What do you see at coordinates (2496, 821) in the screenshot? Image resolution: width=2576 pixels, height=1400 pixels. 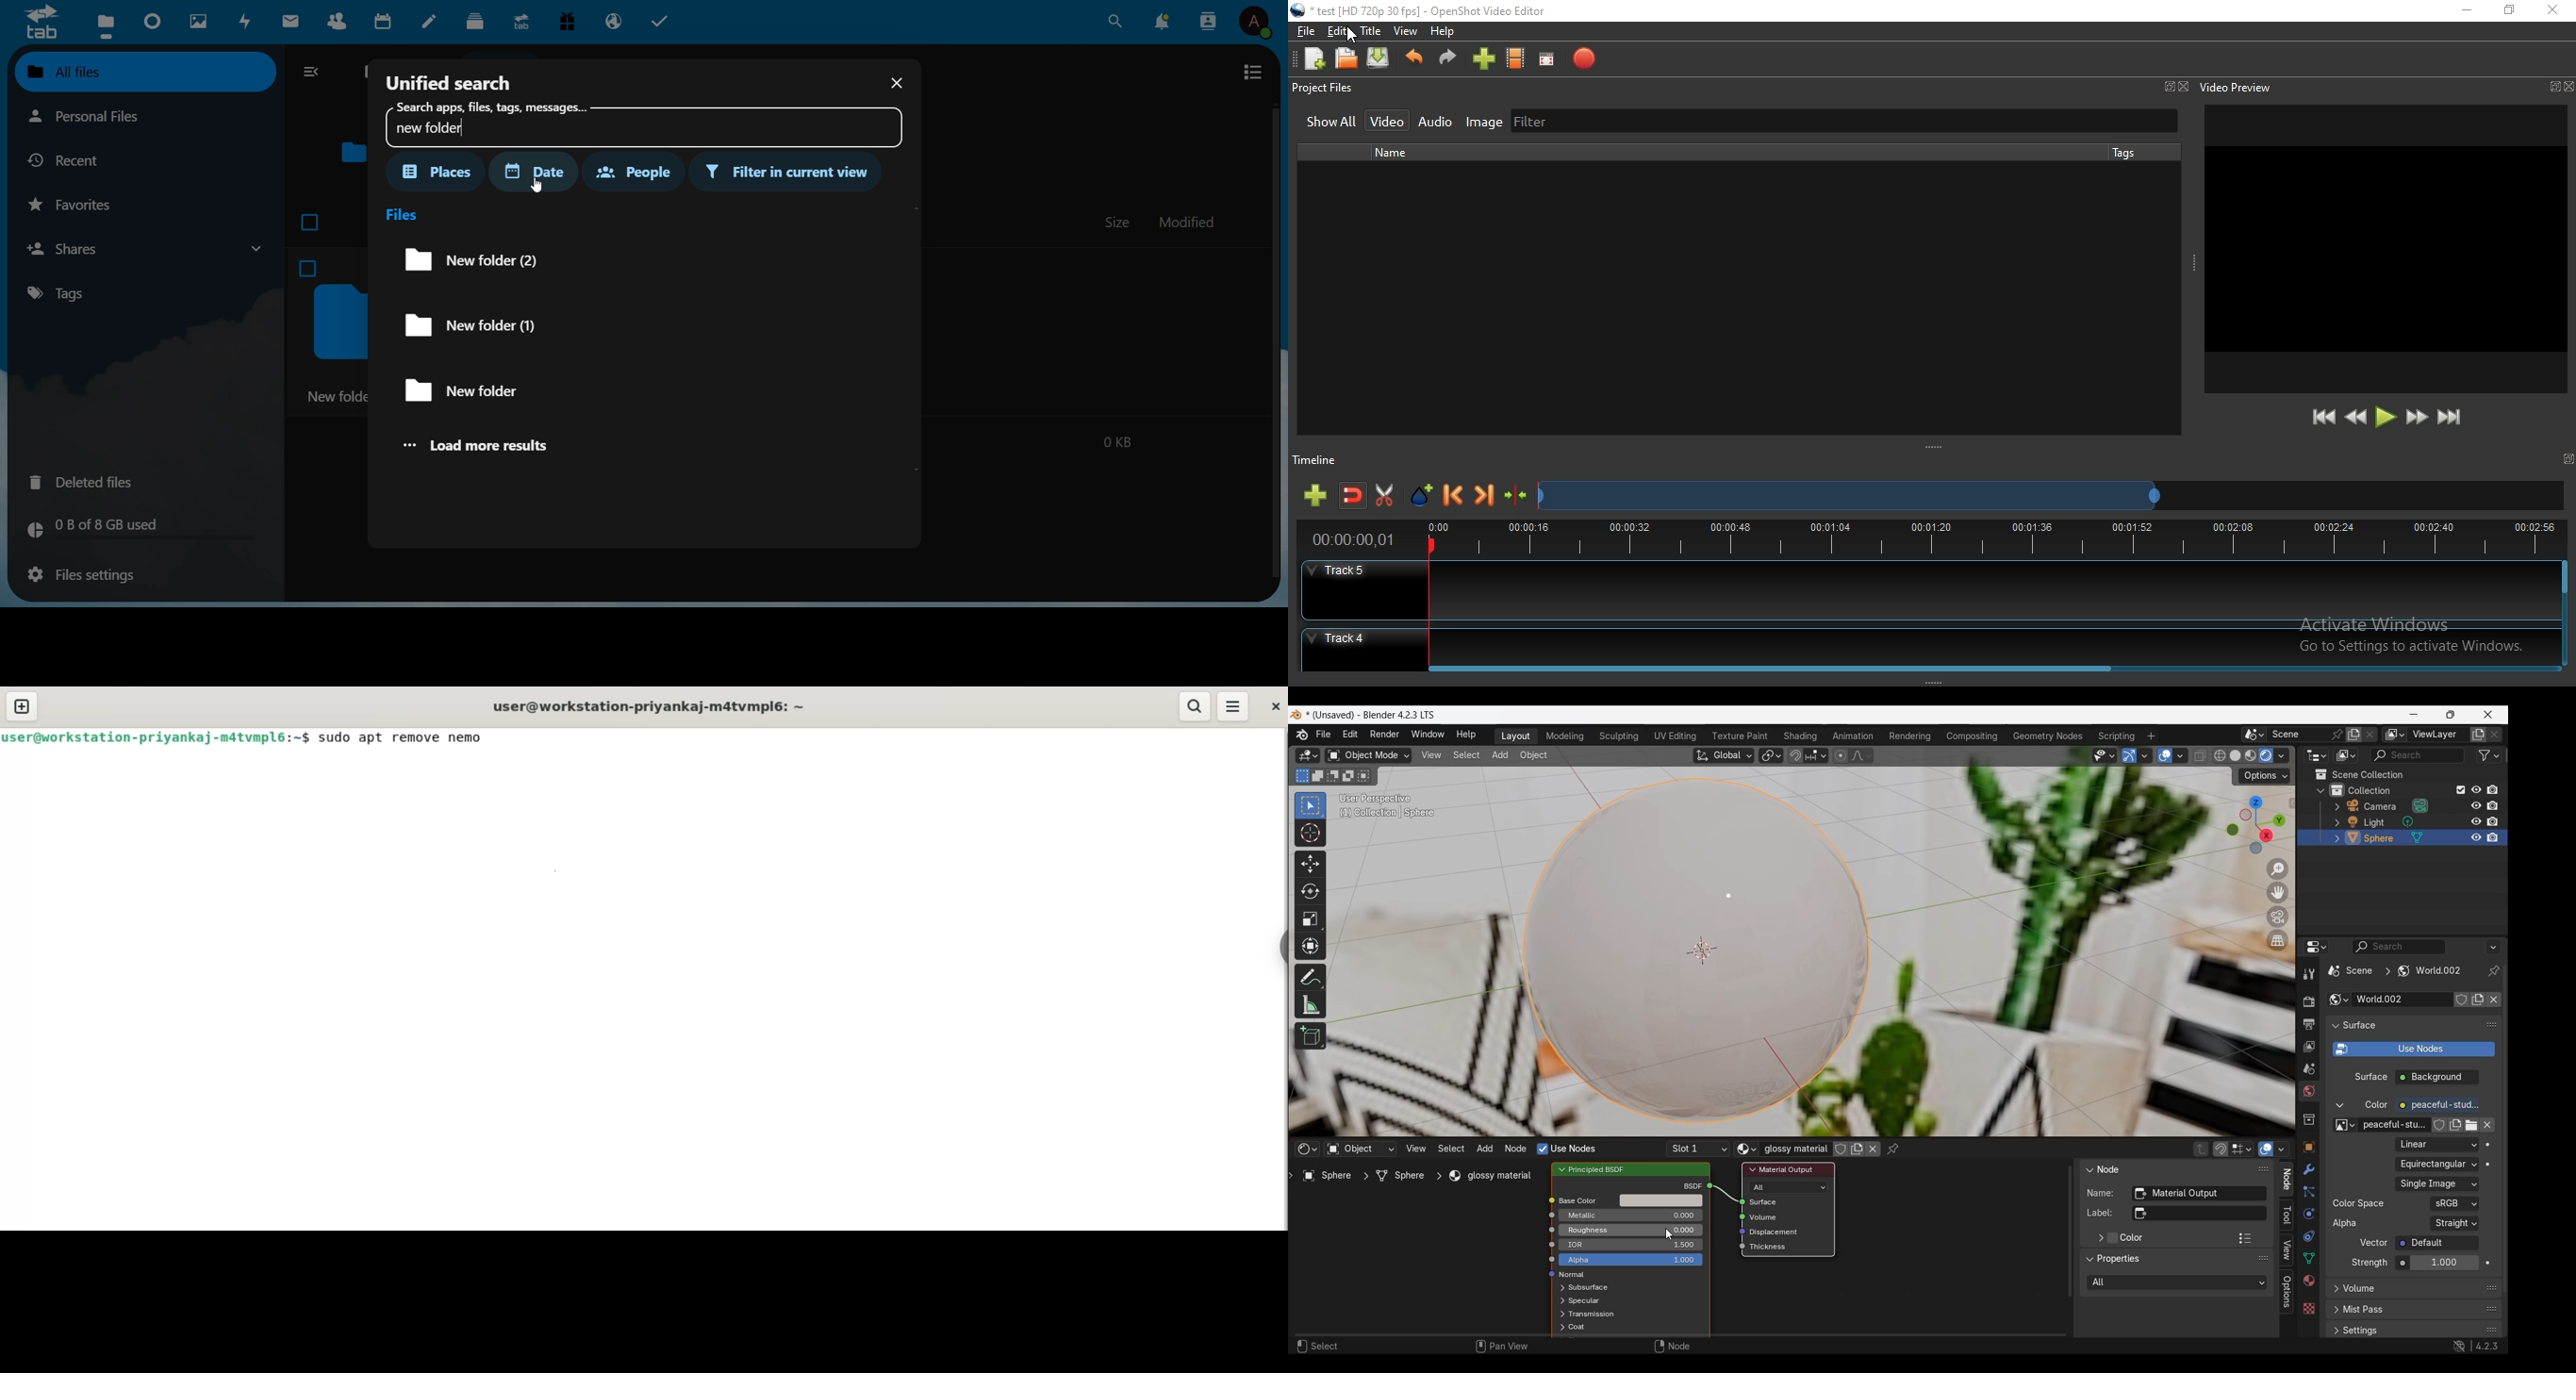 I see `disable all respective renders` at bounding box center [2496, 821].